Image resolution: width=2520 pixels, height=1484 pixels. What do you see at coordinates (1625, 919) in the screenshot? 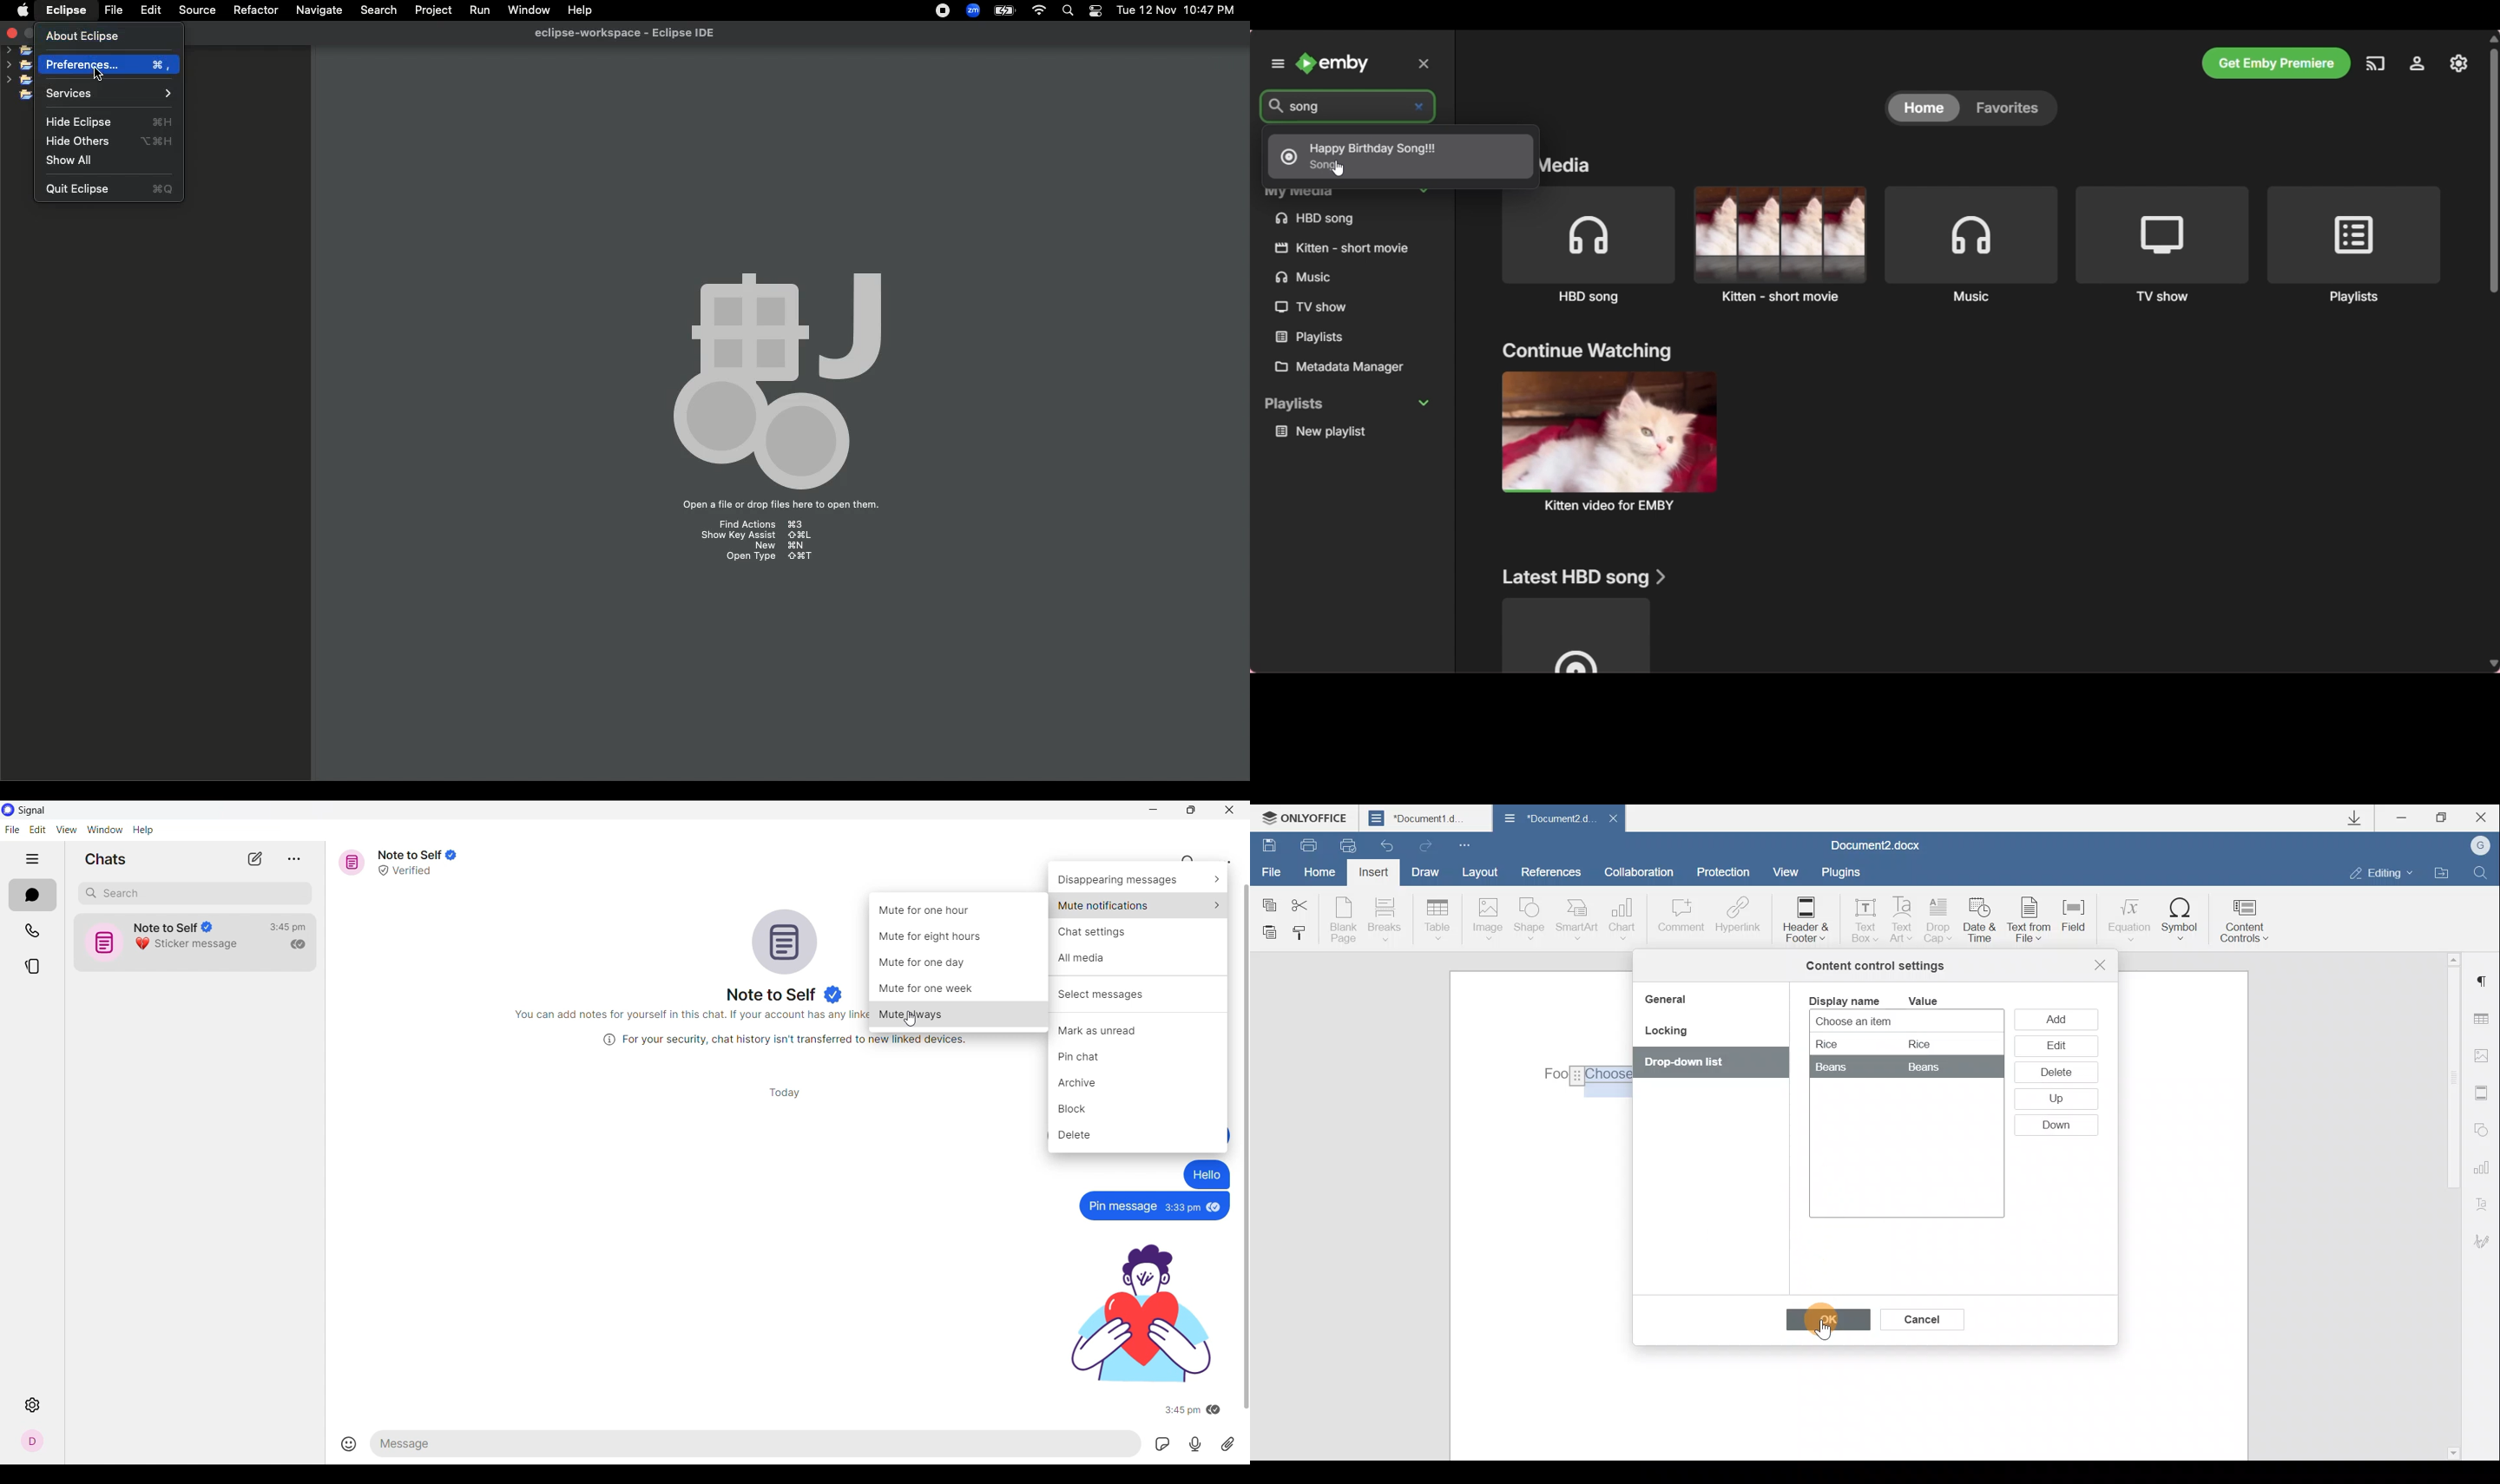
I see `Chart` at bounding box center [1625, 919].